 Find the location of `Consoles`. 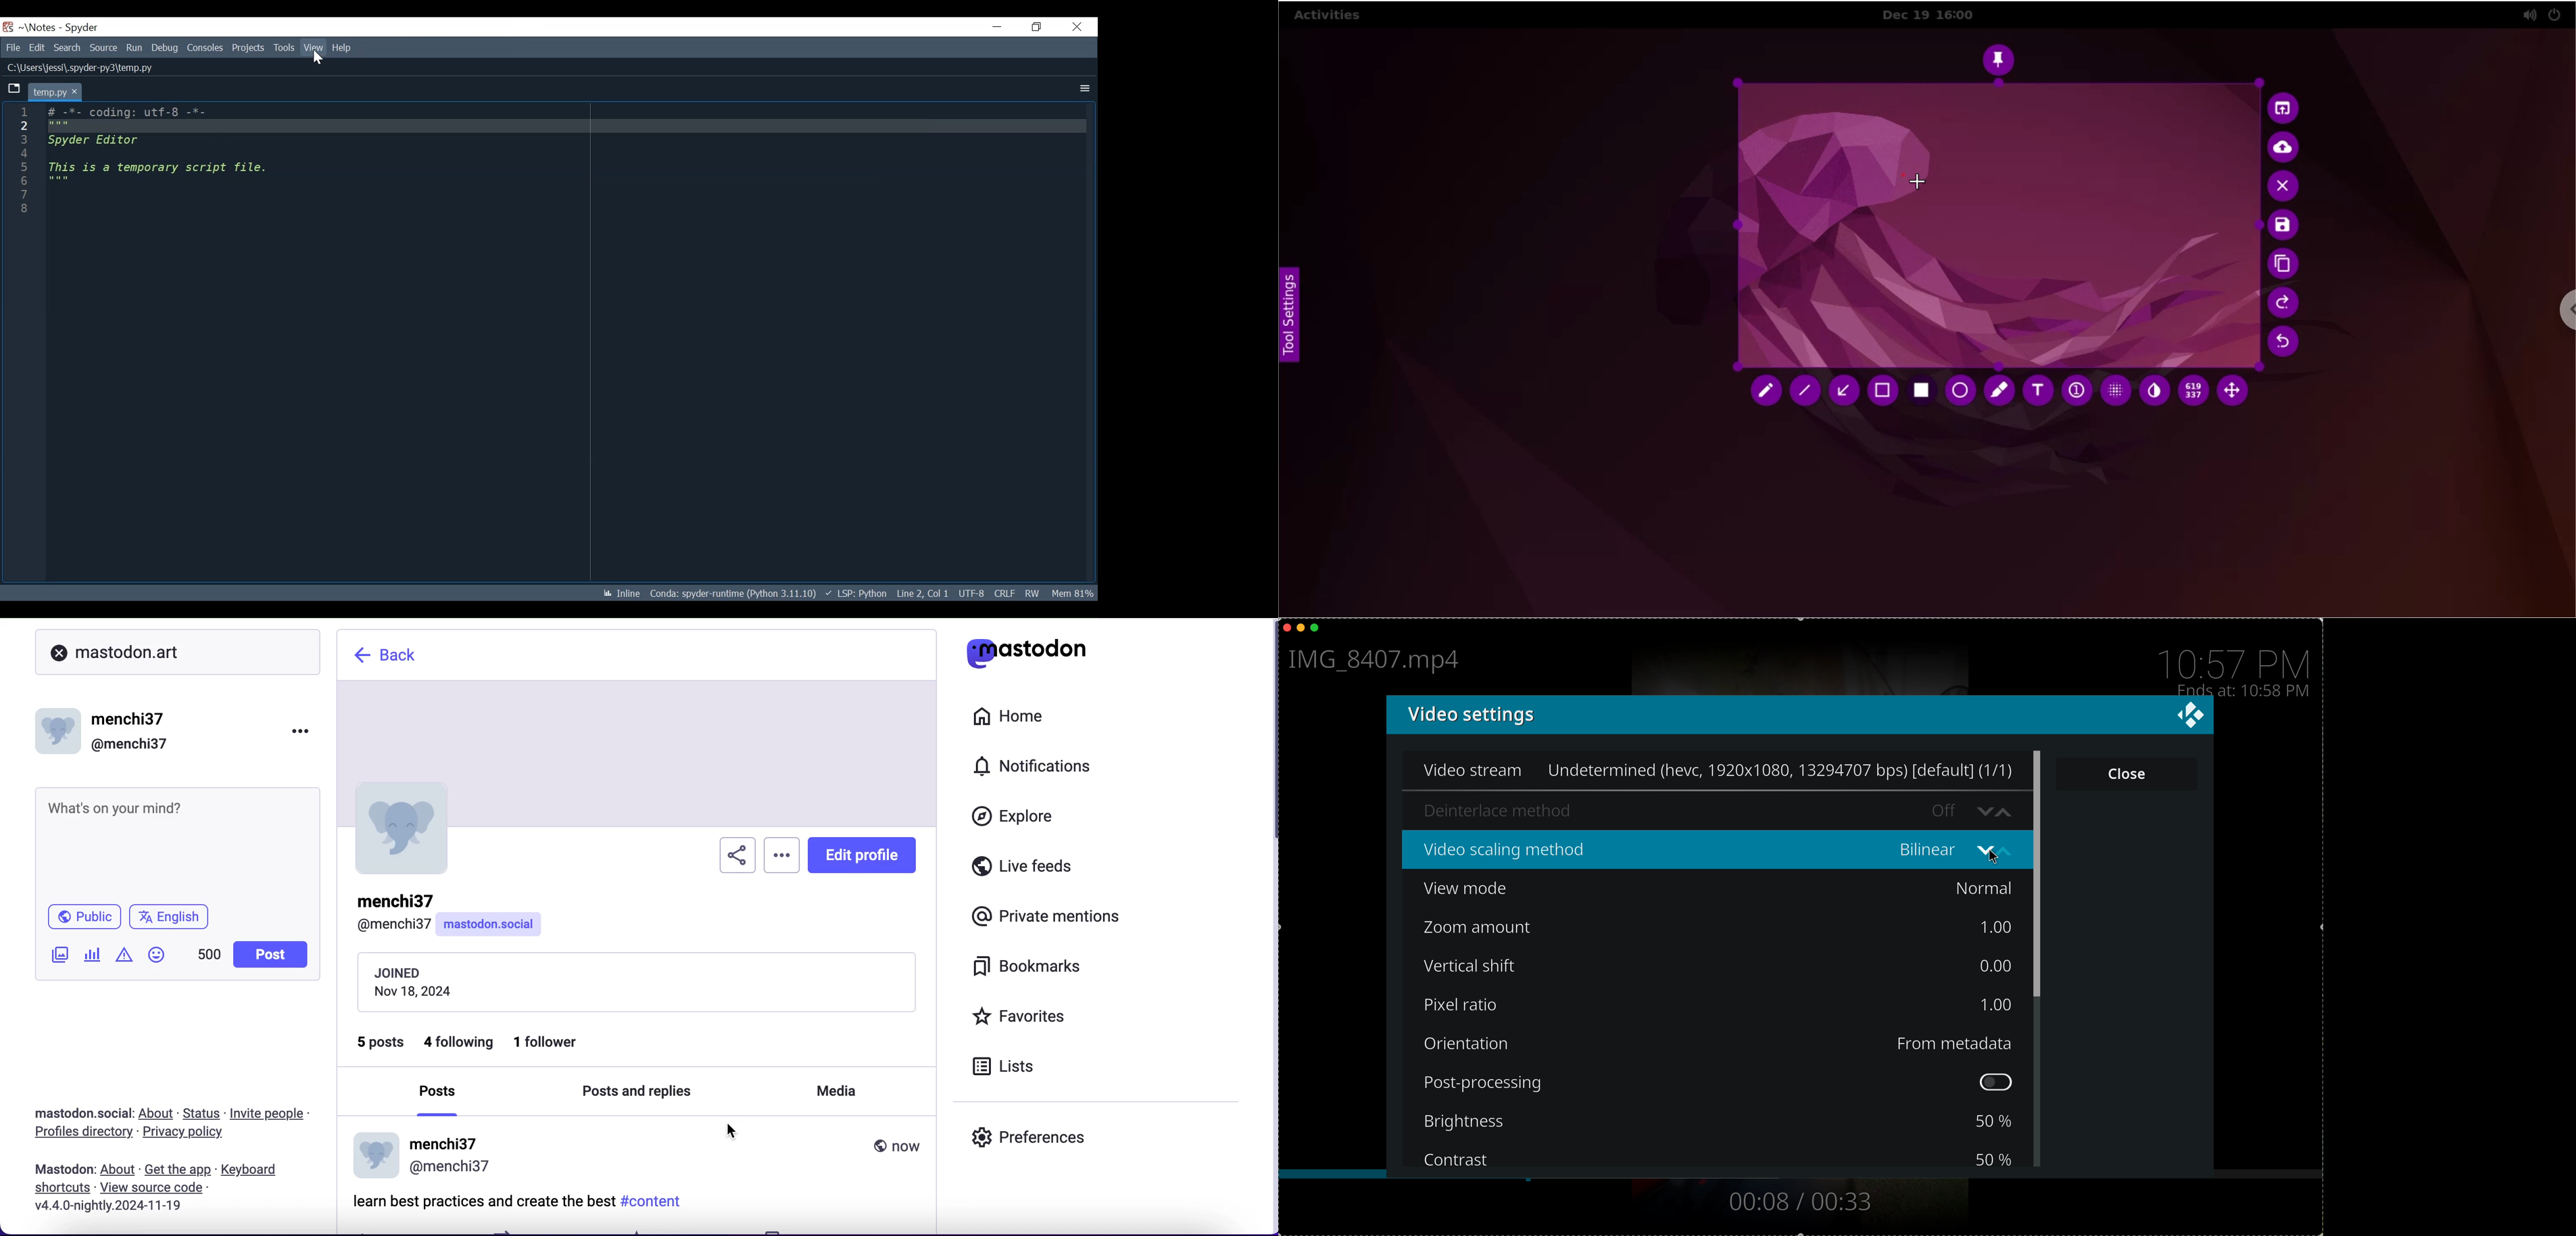

Consoles is located at coordinates (205, 47).